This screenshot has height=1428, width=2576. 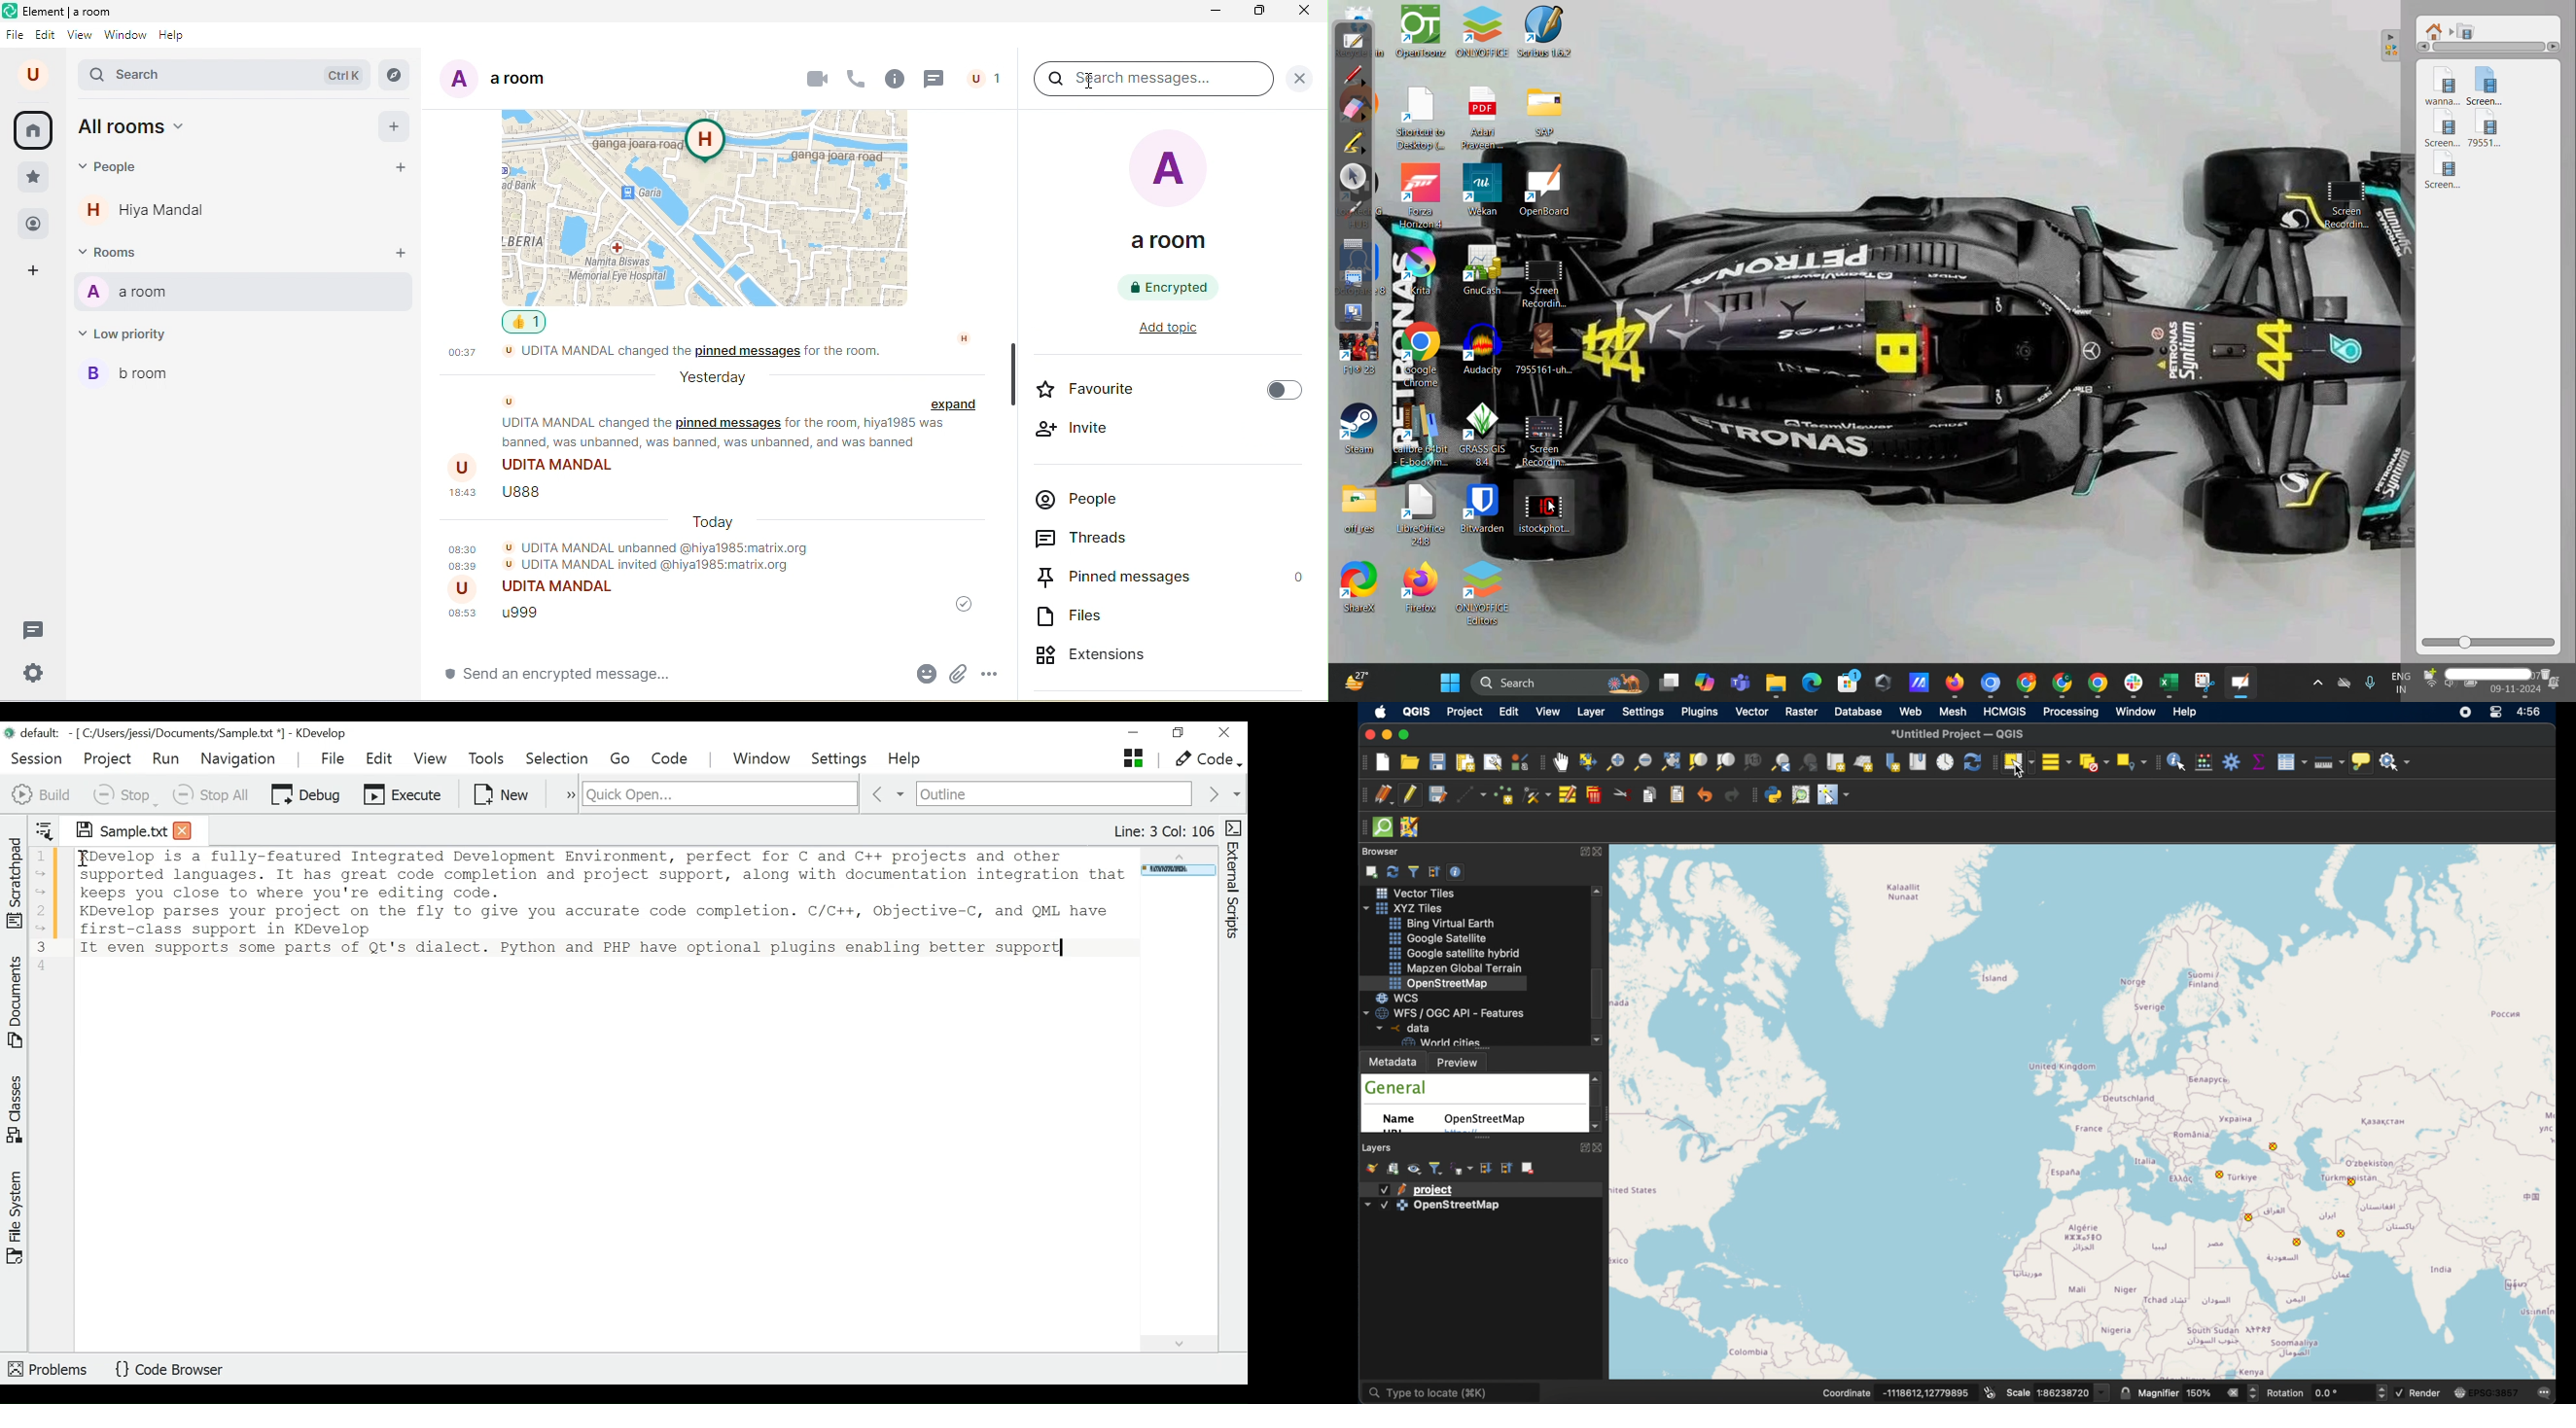 What do you see at coordinates (540, 590) in the screenshot?
I see `udita mandal` at bounding box center [540, 590].